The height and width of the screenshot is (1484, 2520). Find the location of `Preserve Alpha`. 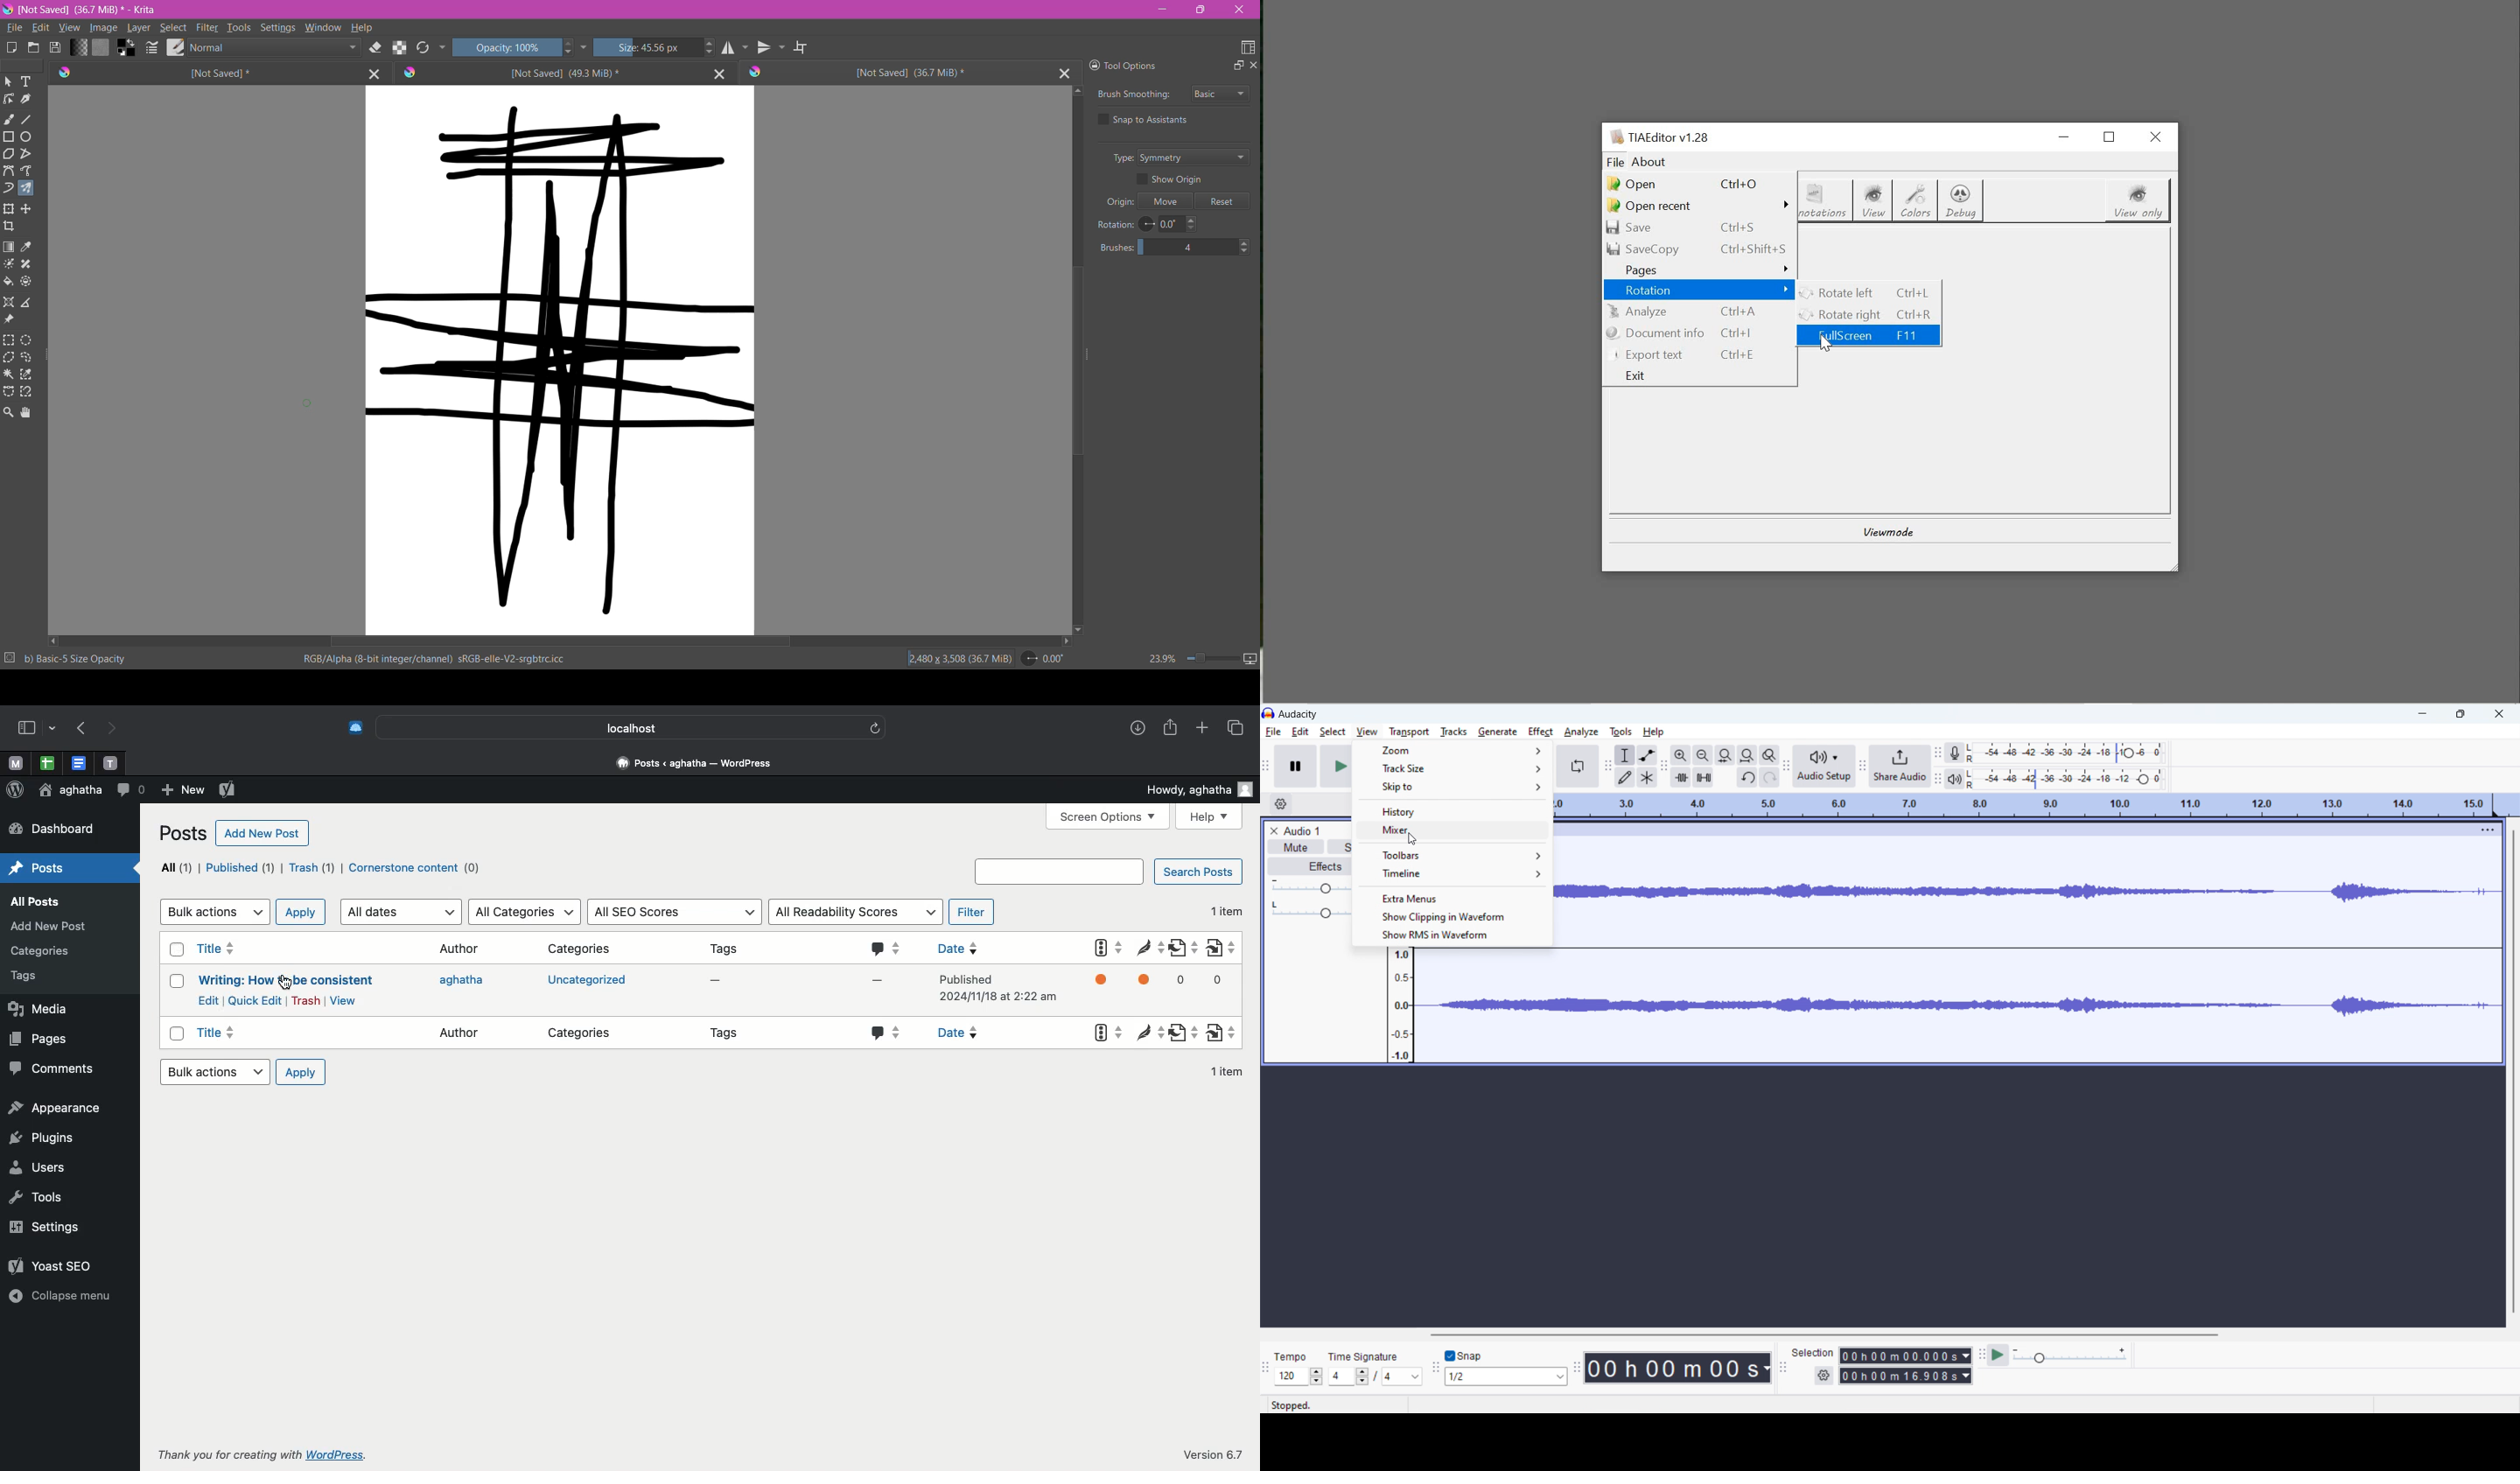

Preserve Alpha is located at coordinates (398, 47).